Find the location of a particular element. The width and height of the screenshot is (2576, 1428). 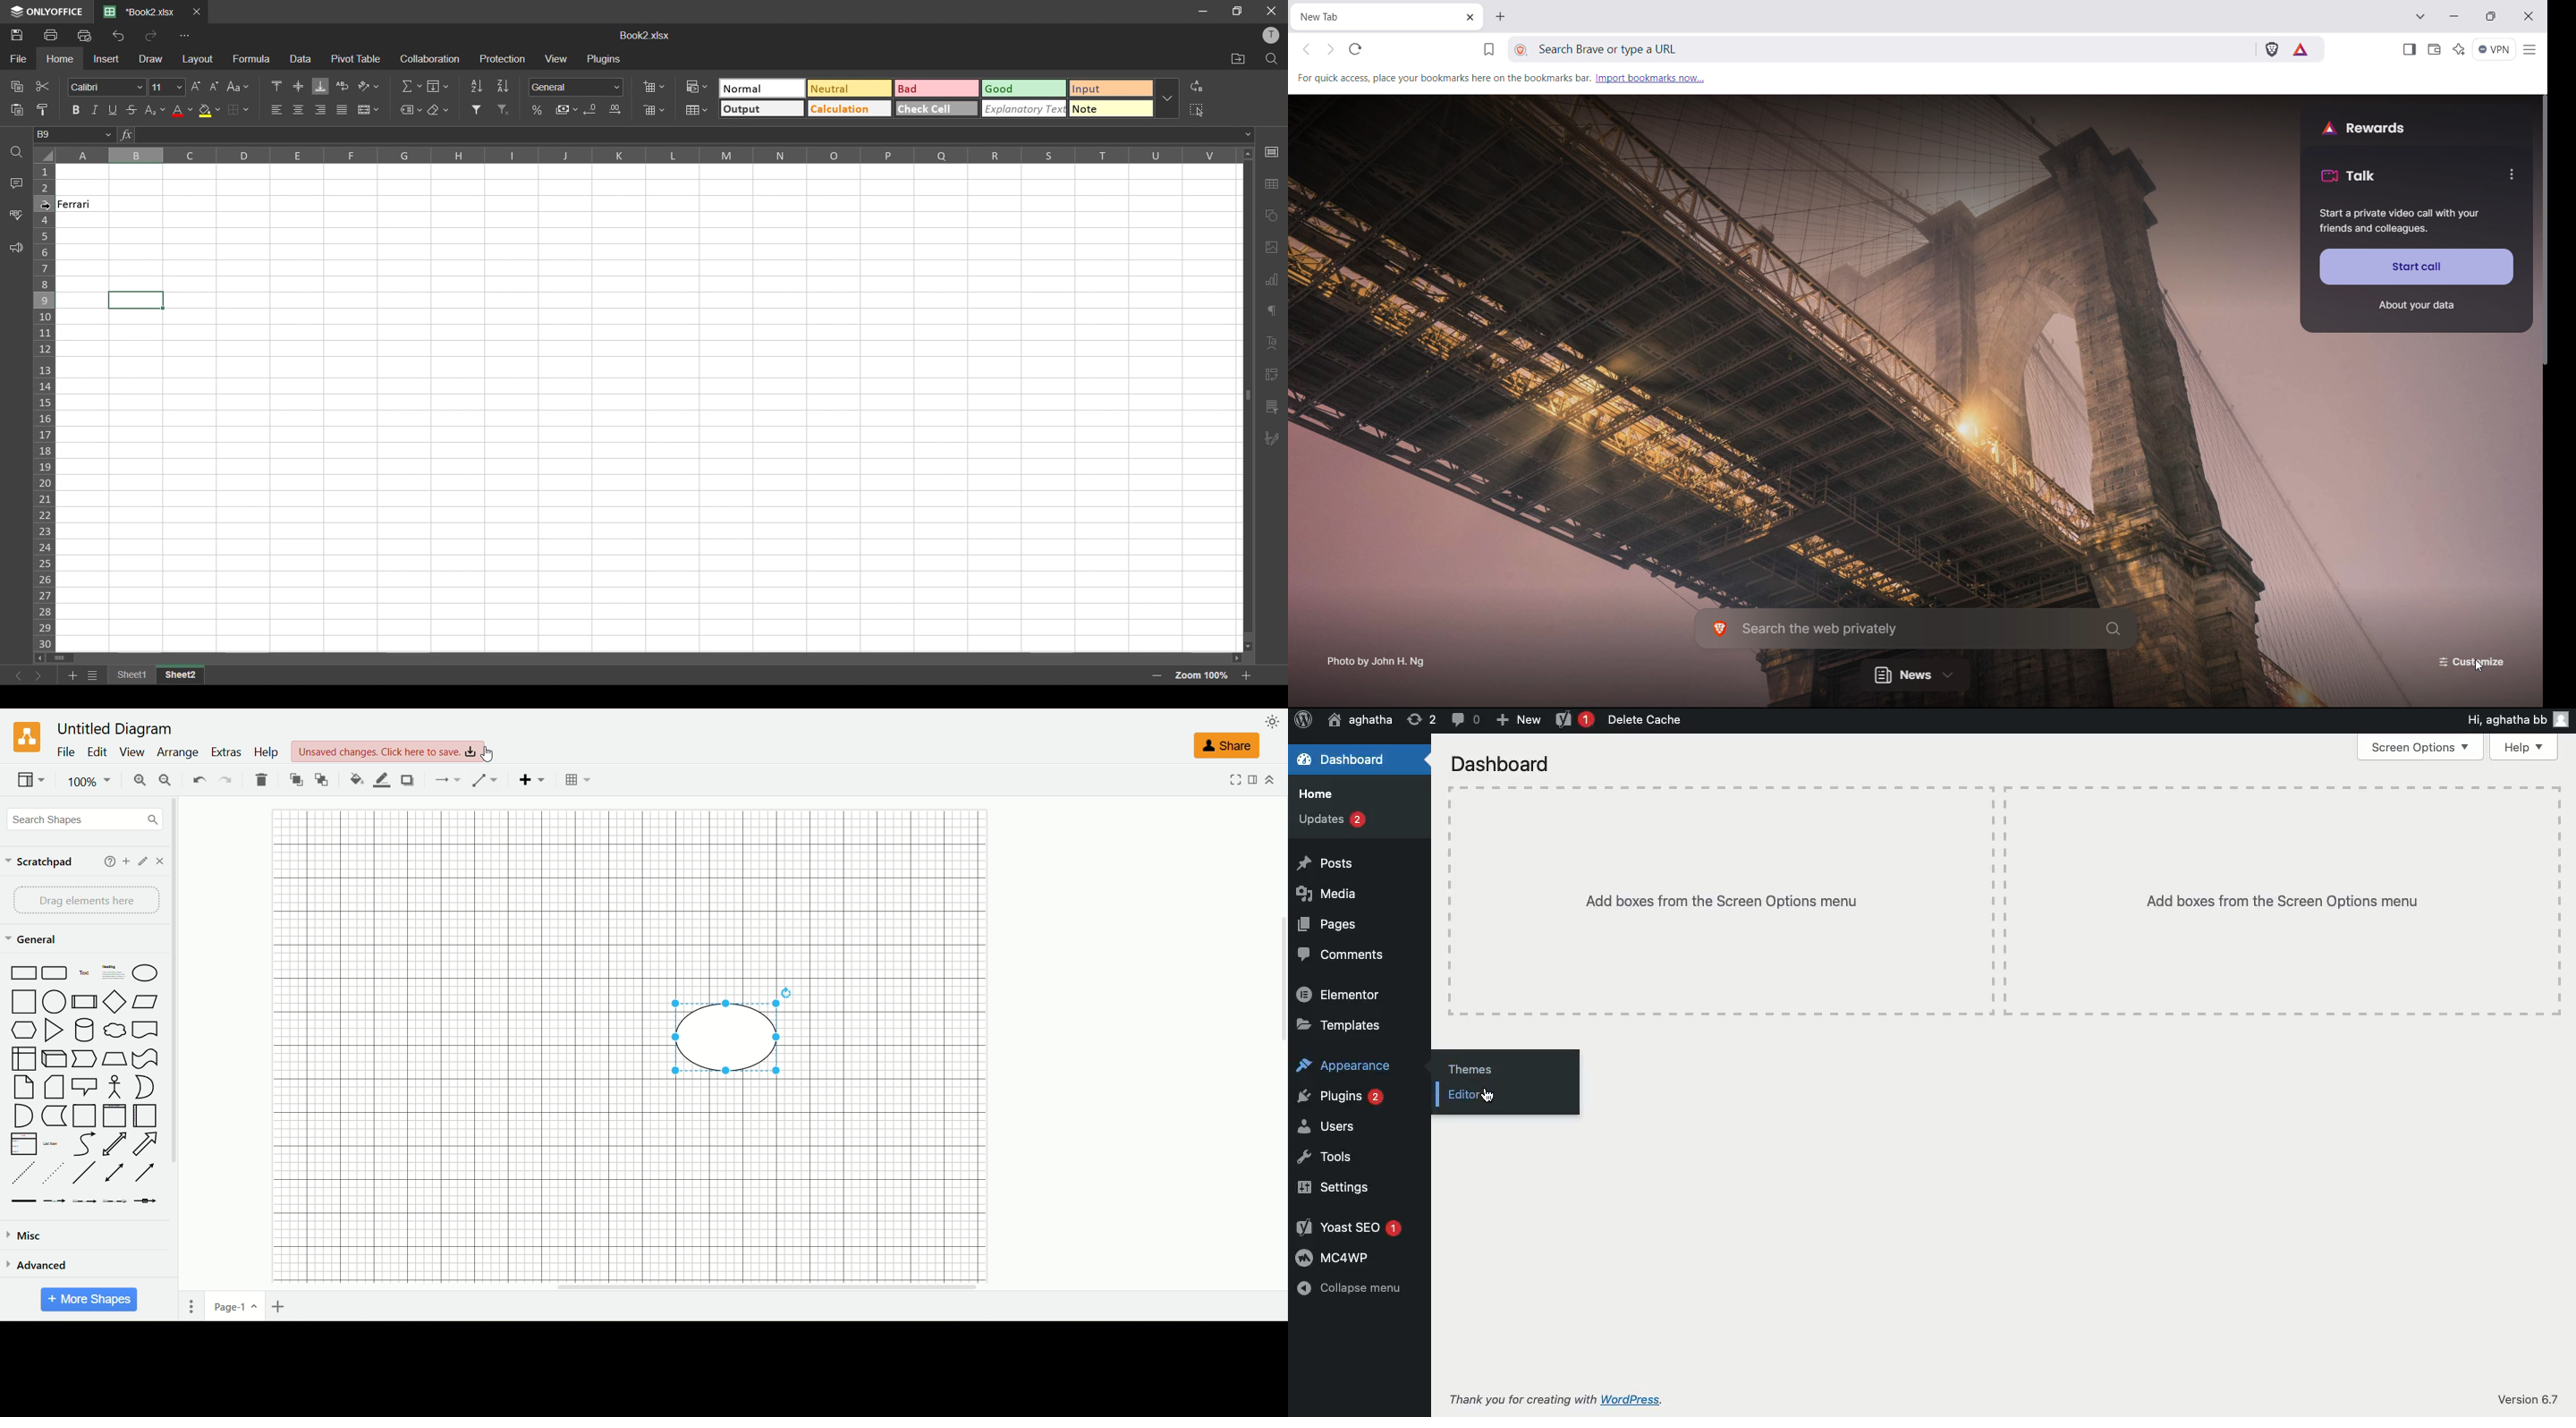

Plugins is located at coordinates (1343, 1097).